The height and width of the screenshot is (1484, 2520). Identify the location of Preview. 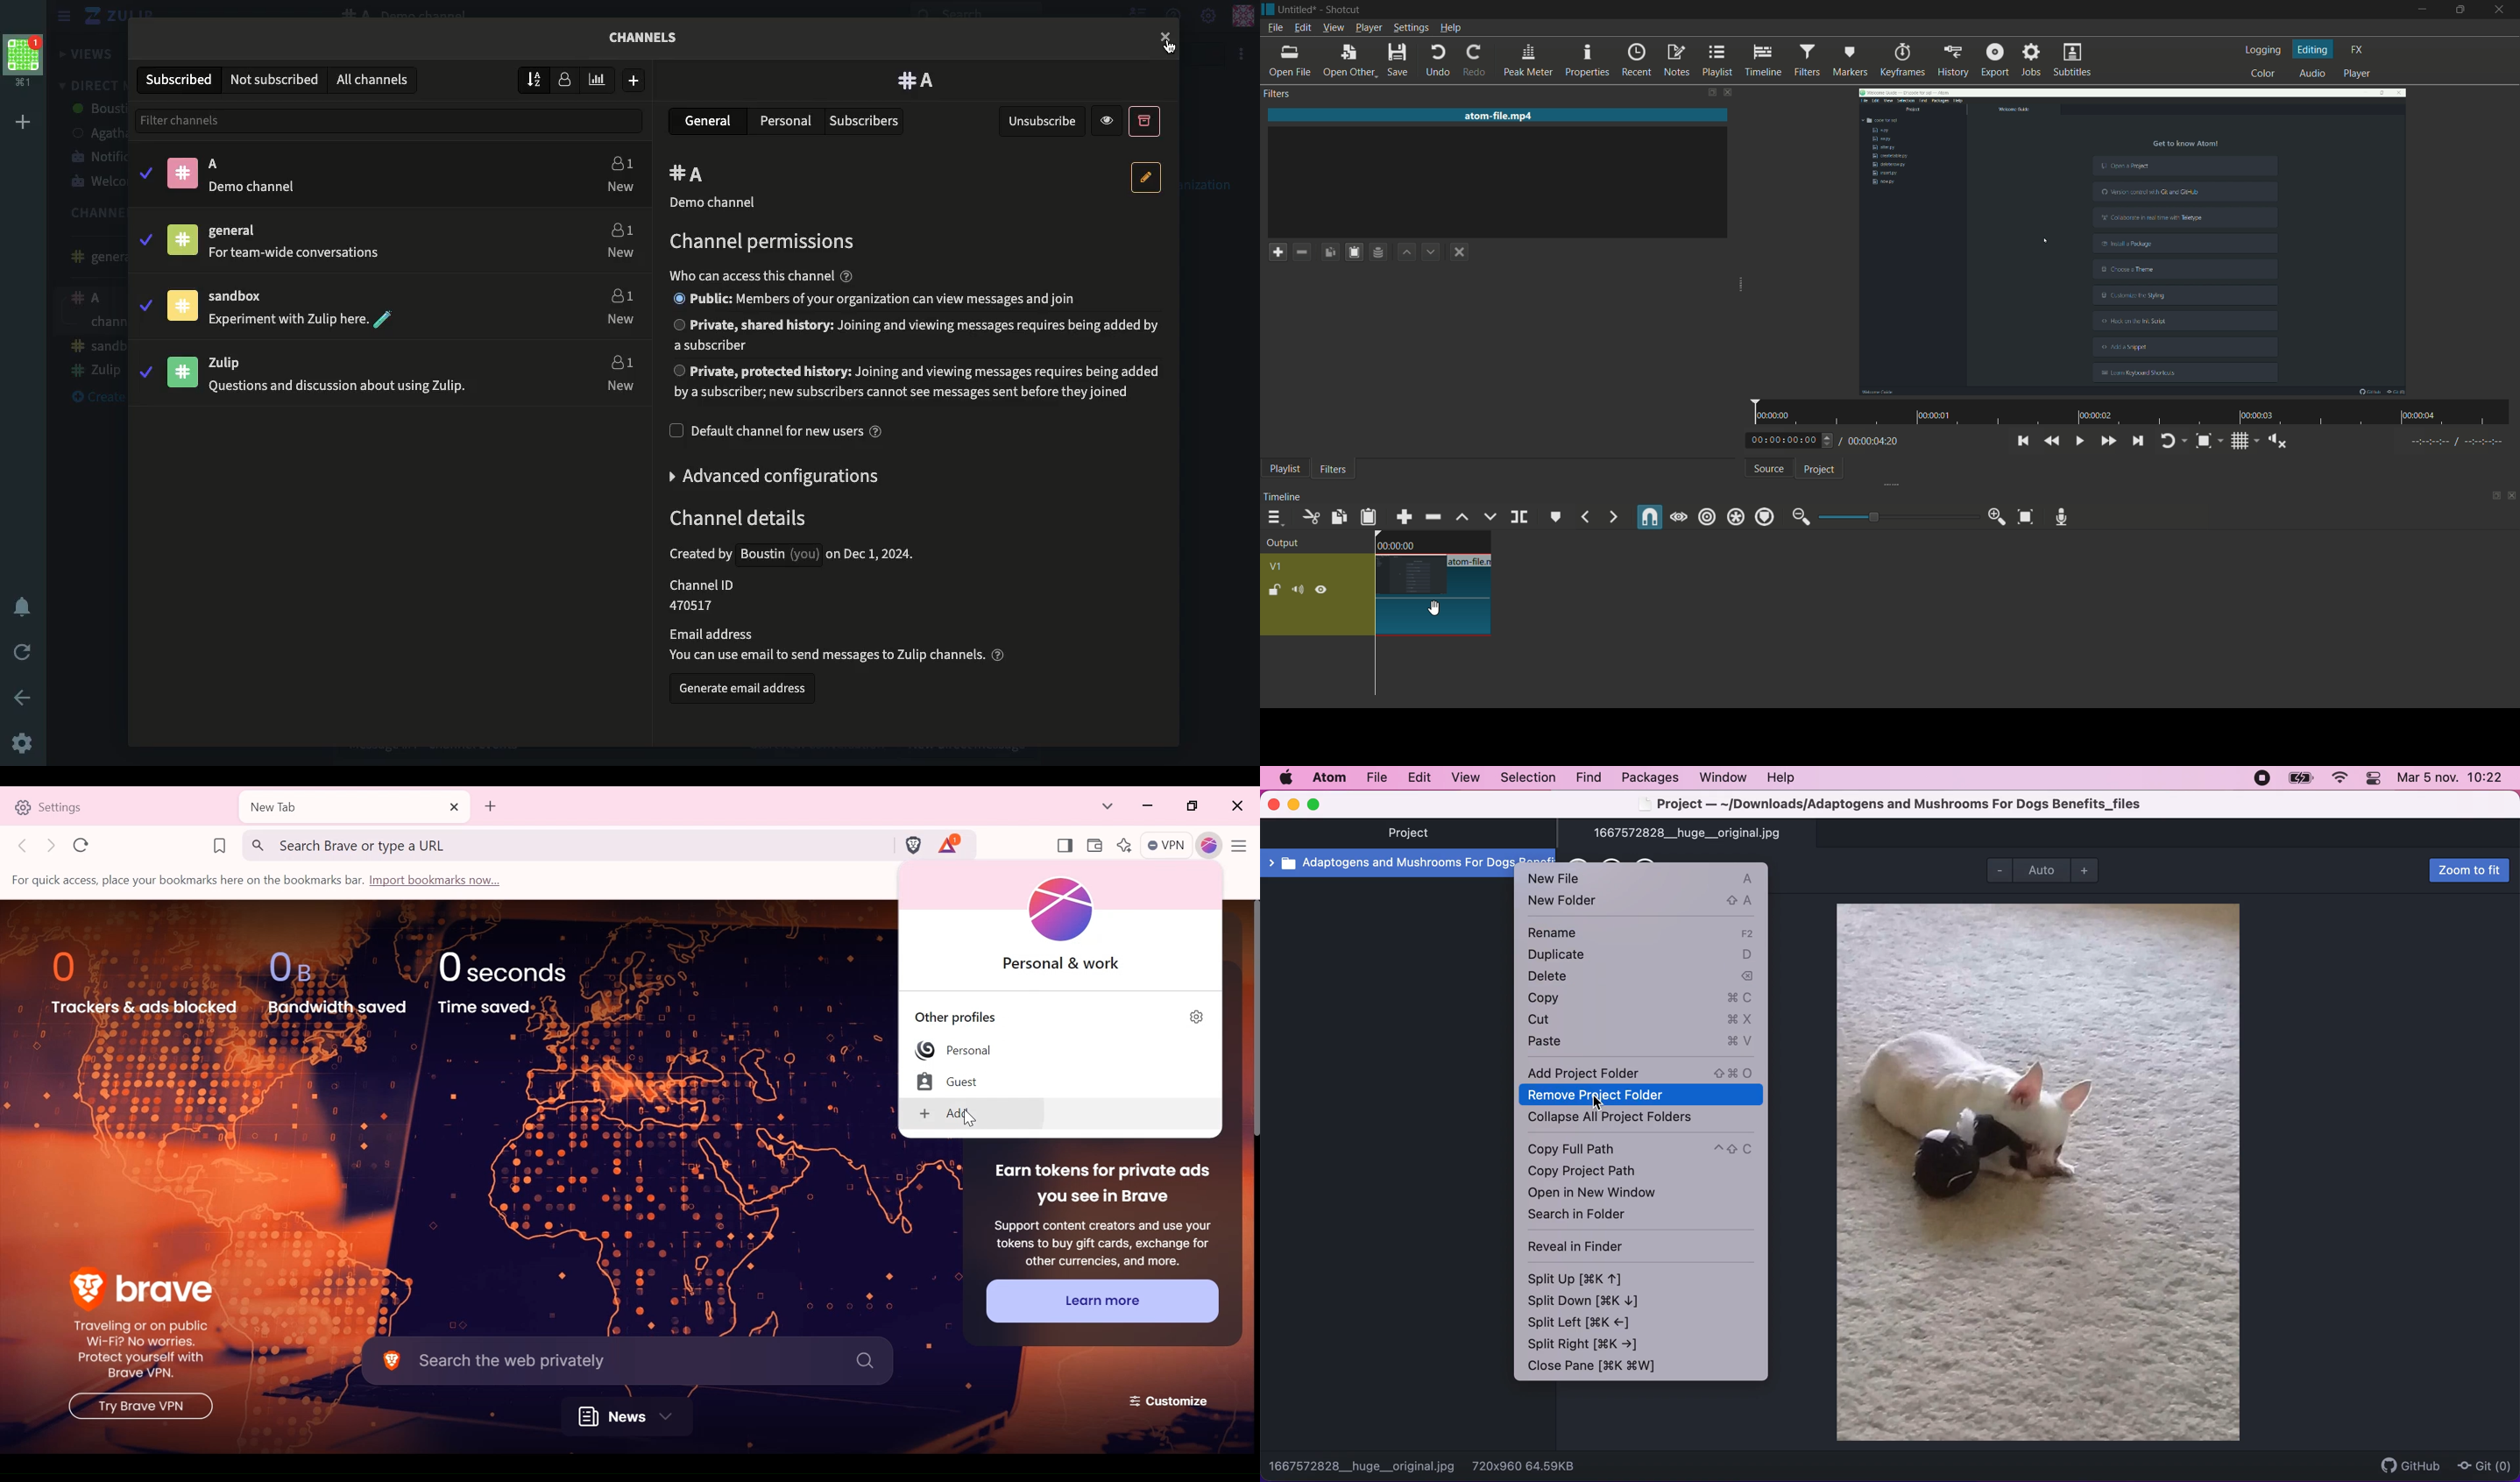
(1109, 120).